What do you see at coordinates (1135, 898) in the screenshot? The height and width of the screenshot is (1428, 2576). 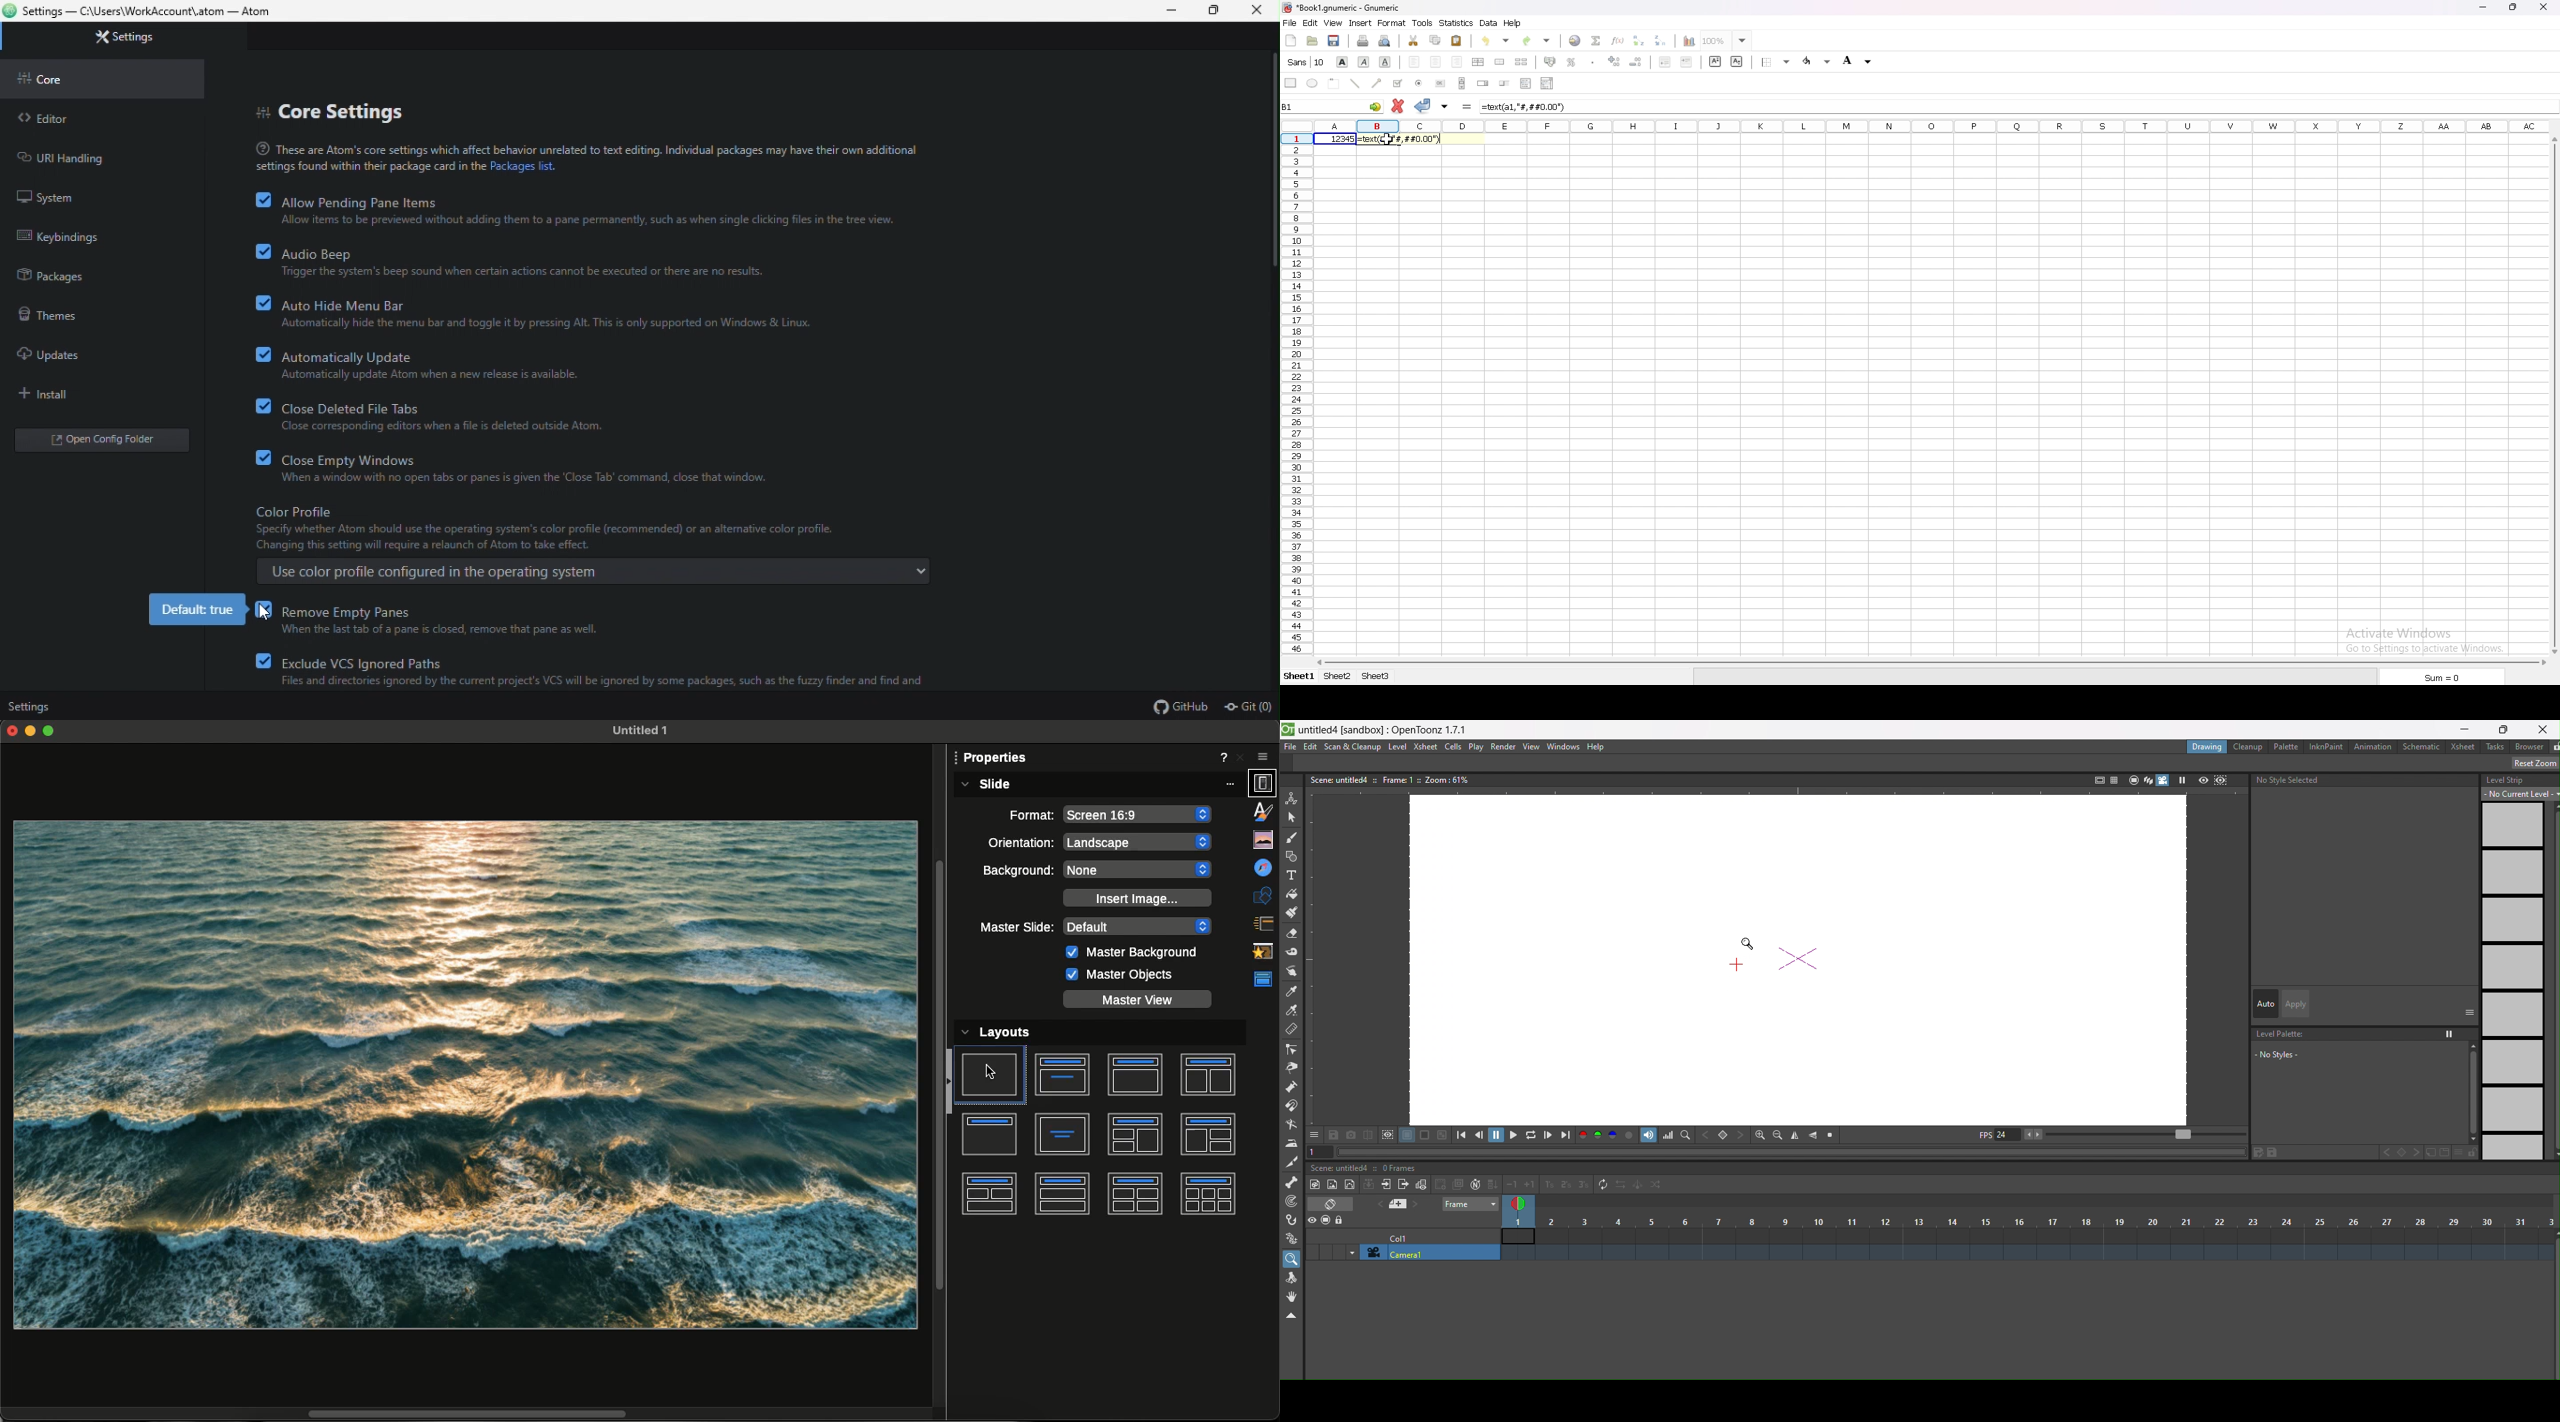 I see `Insert image` at bounding box center [1135, 898].